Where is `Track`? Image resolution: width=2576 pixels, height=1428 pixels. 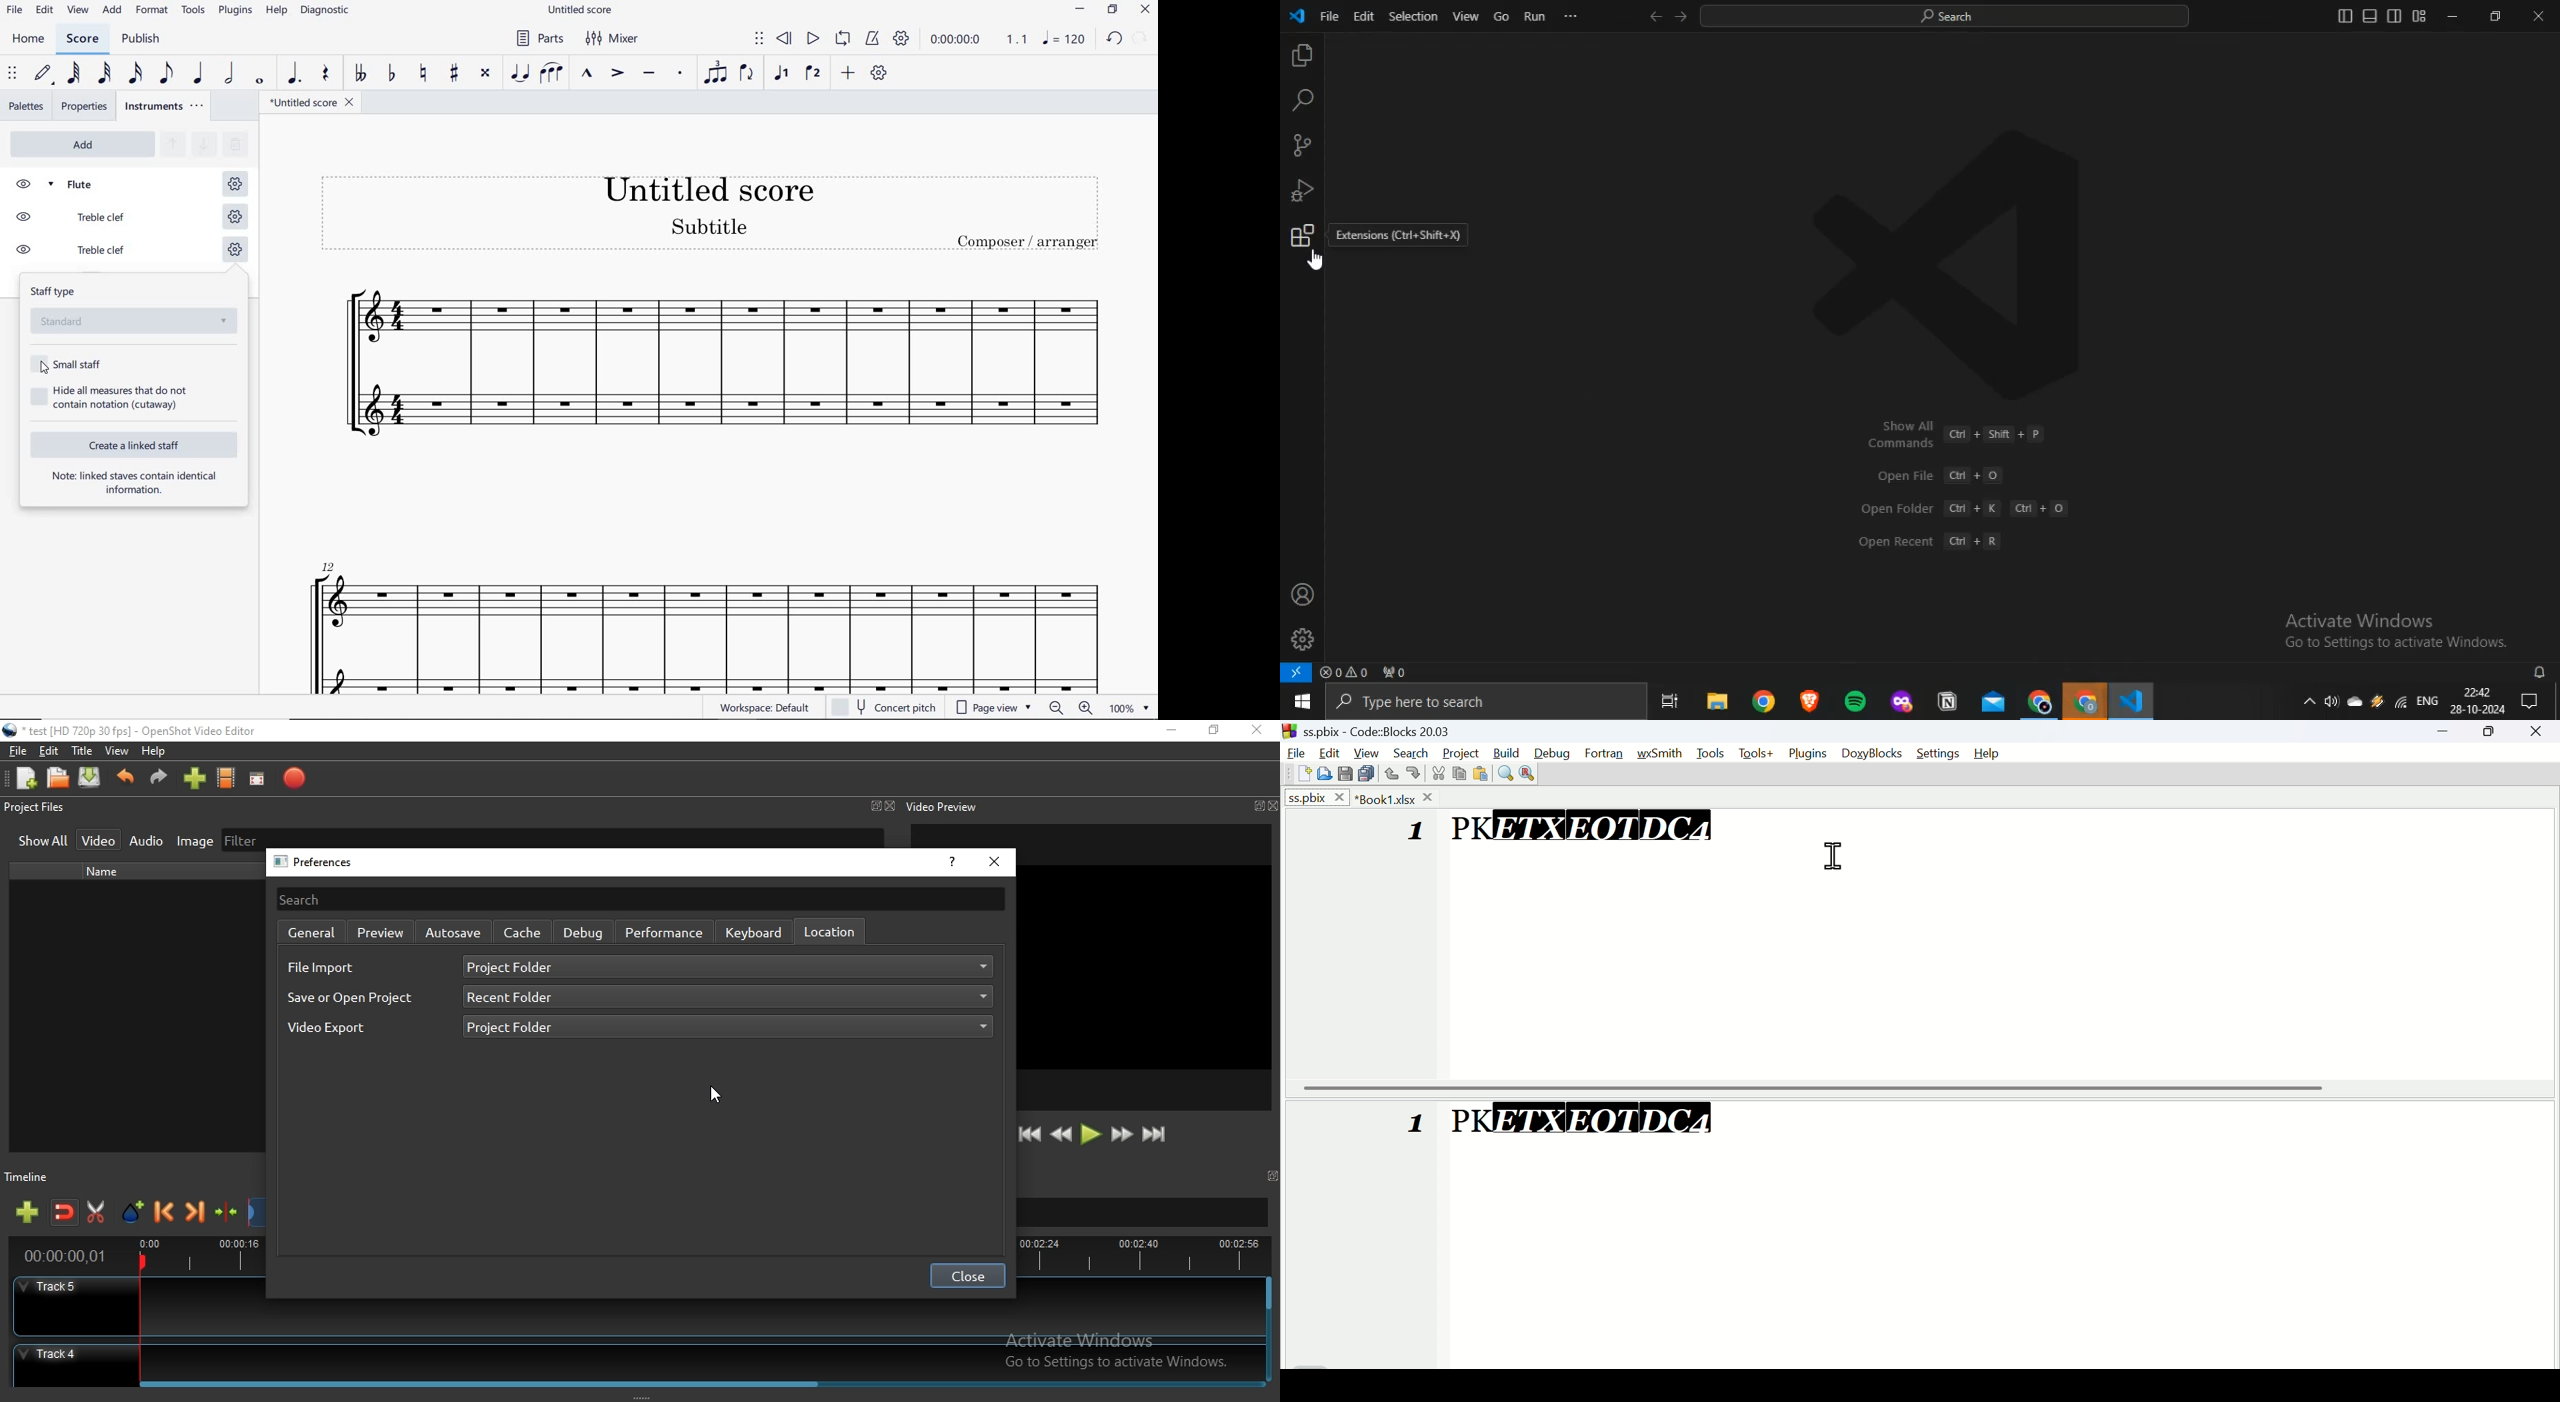 Track is located at coordinates (635, 1359).